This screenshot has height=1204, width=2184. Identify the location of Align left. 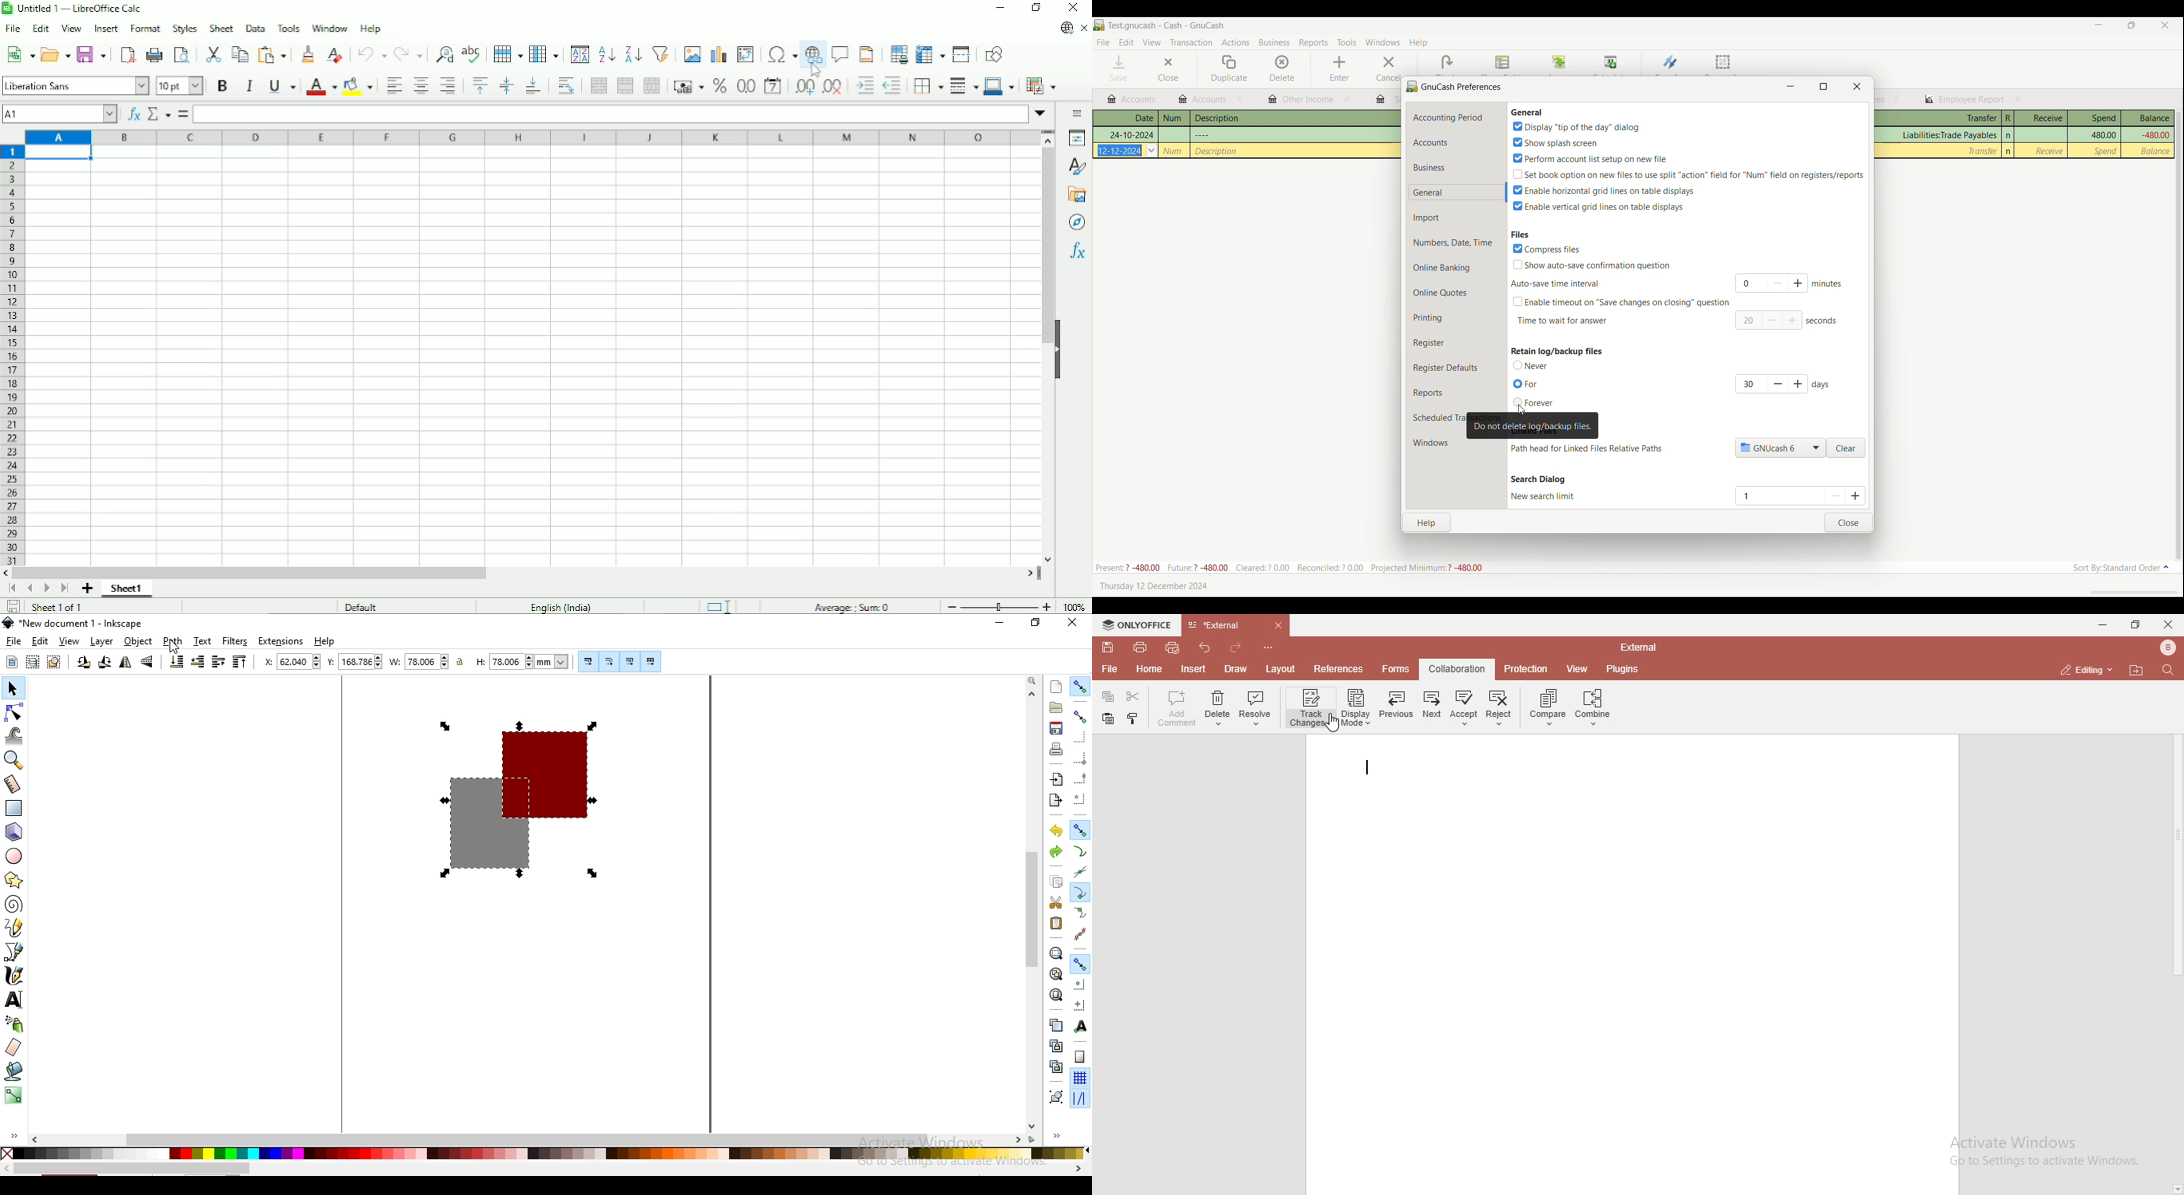
(394, 86).